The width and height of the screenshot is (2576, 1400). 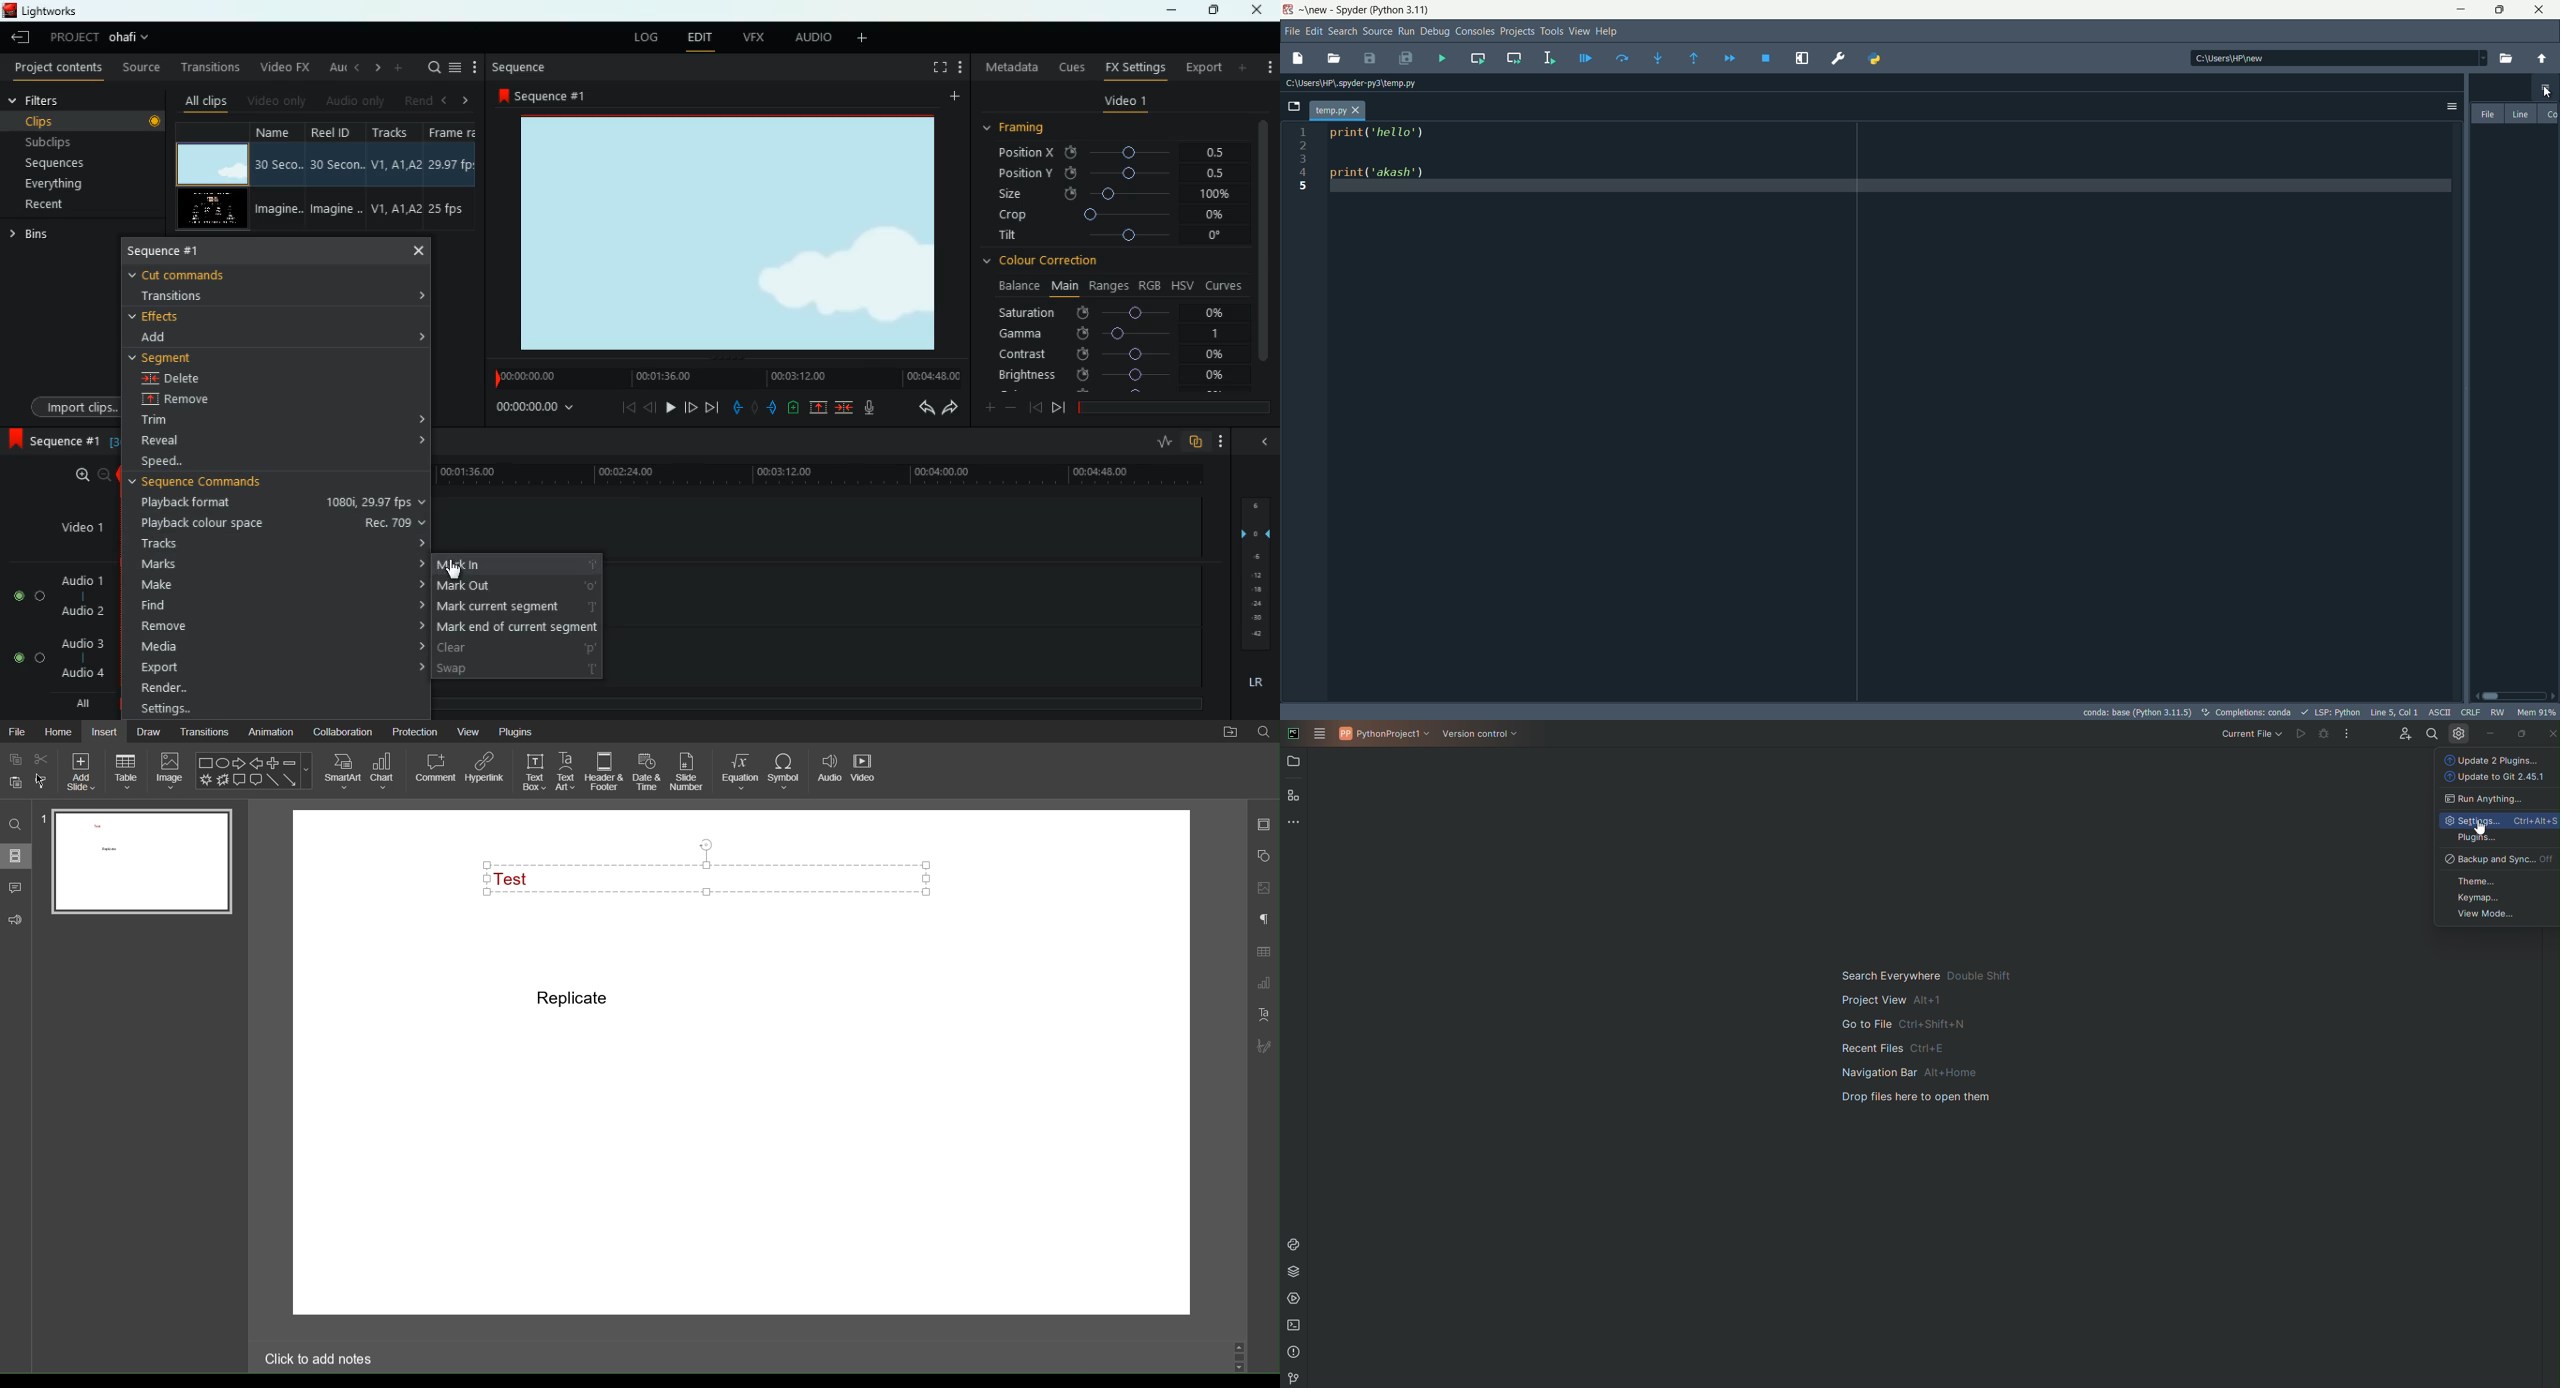 What do you see at coordinates (339, 212) in the screenshot?
I see `Imagine..` at bounding box center [339, 212].